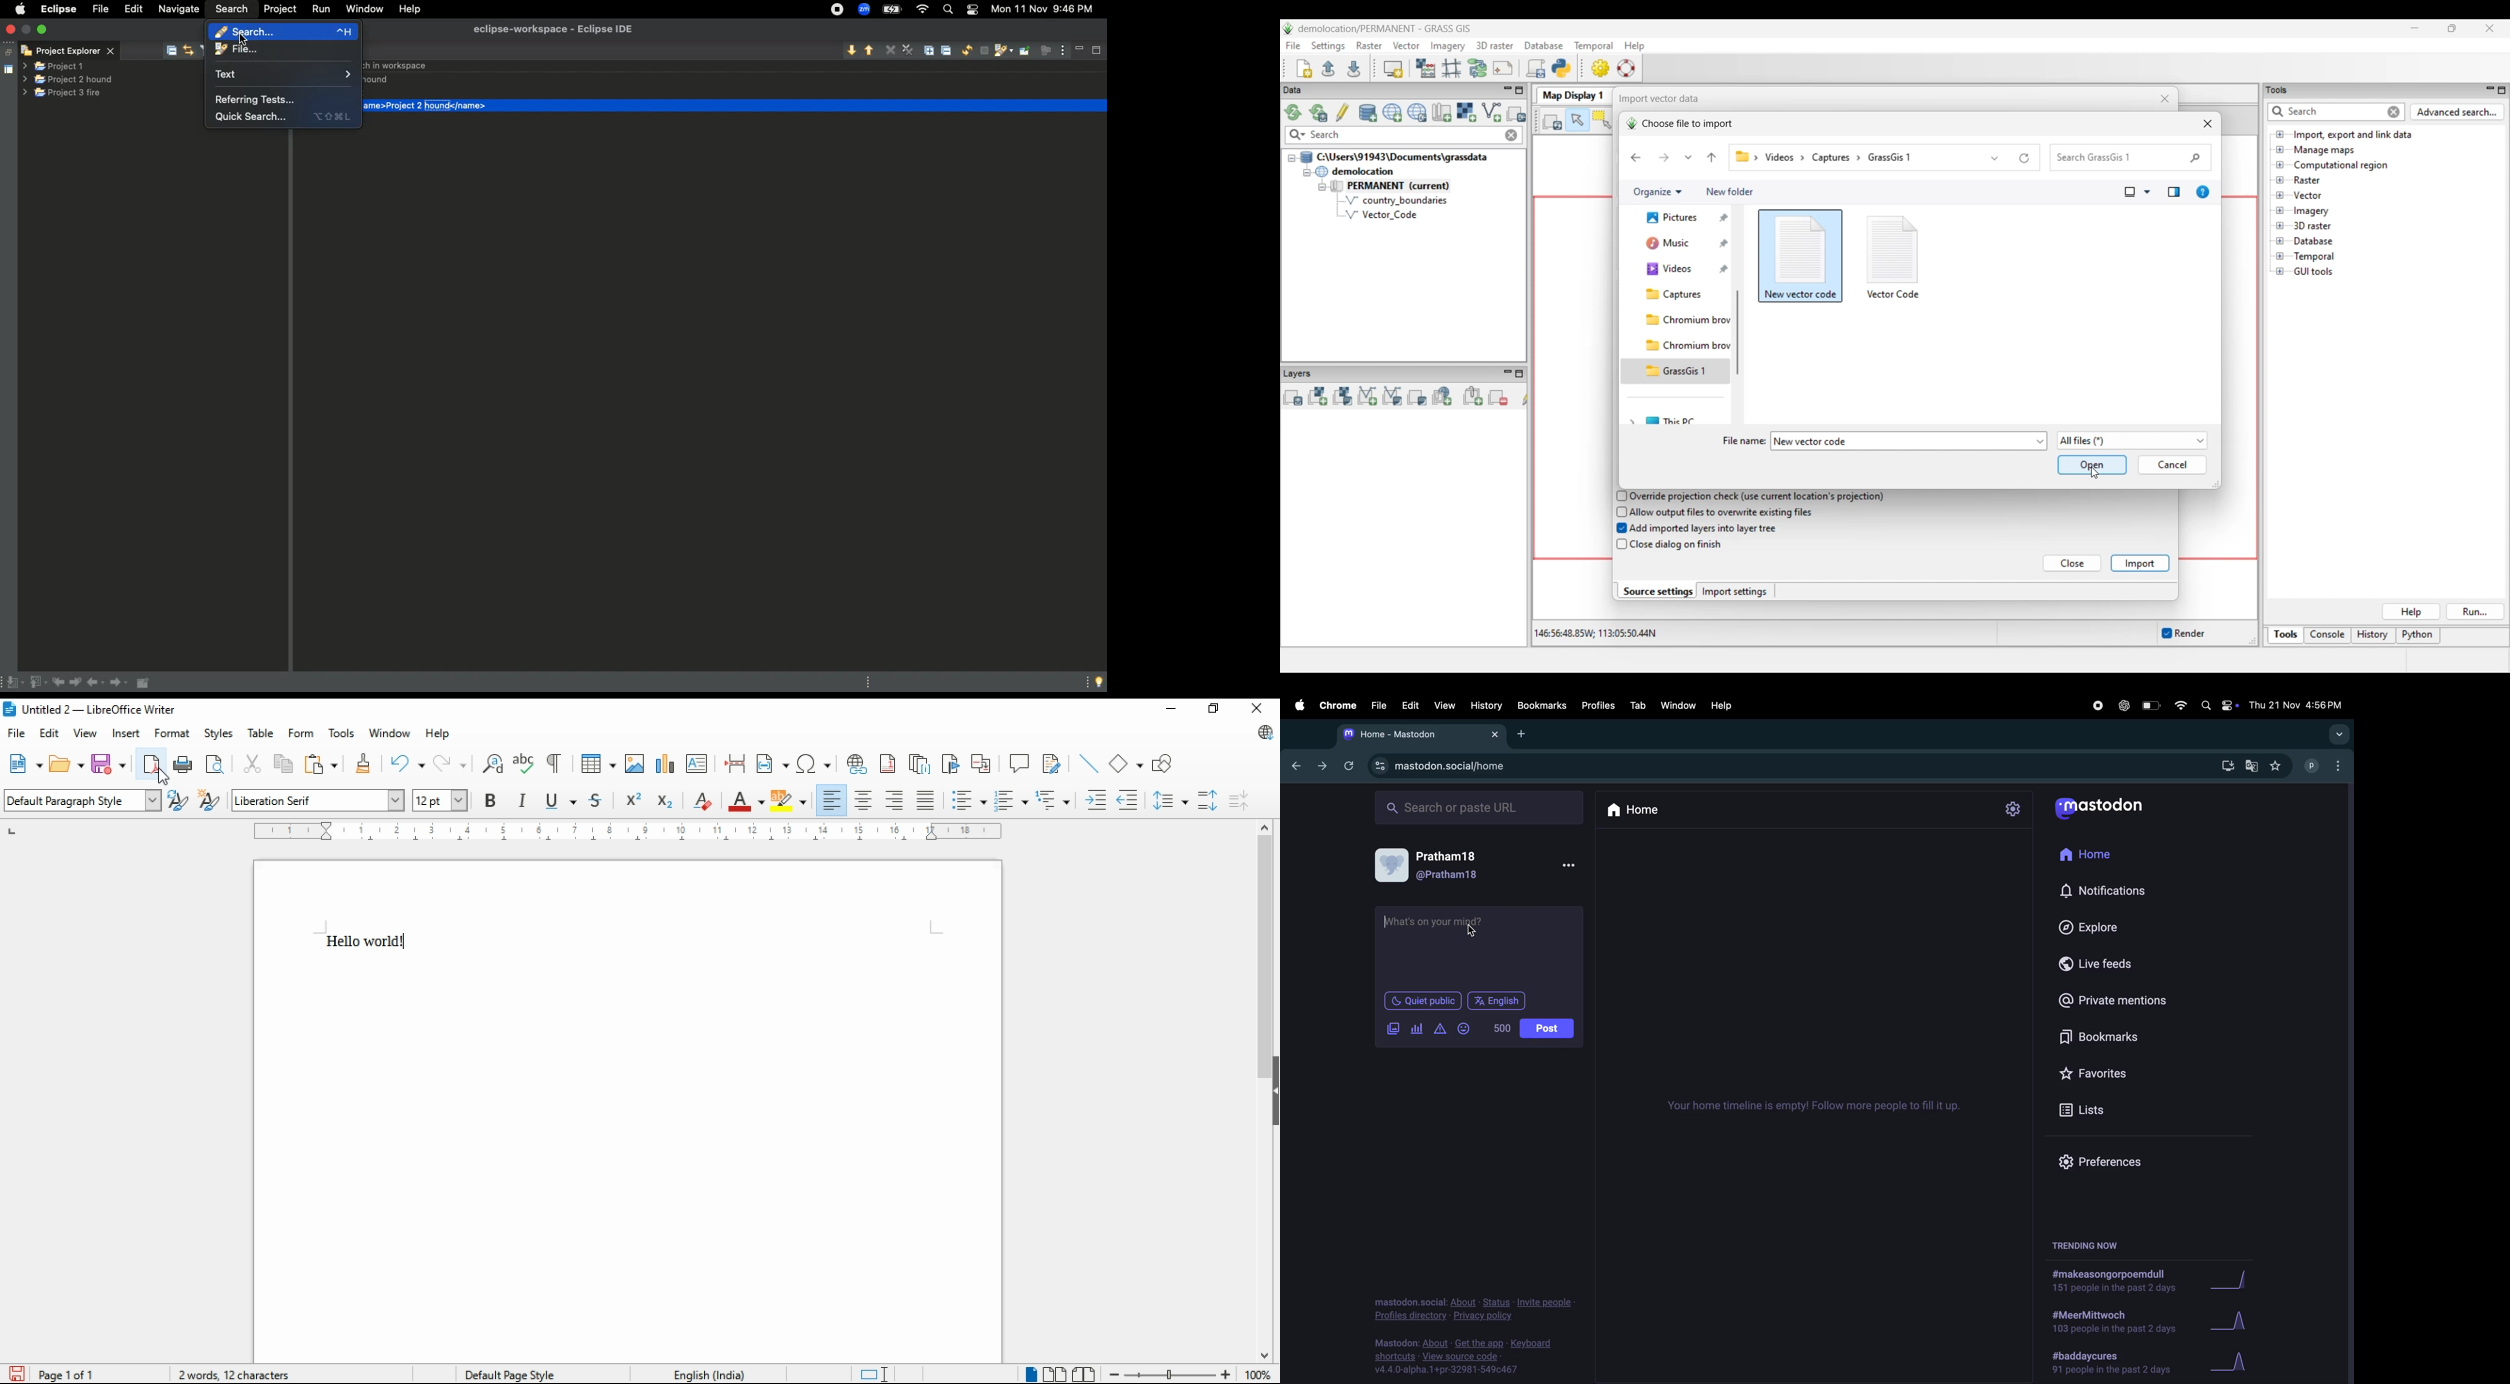 The image size is (2520, 1400). I want to click on user profile, so click(1480, 867).